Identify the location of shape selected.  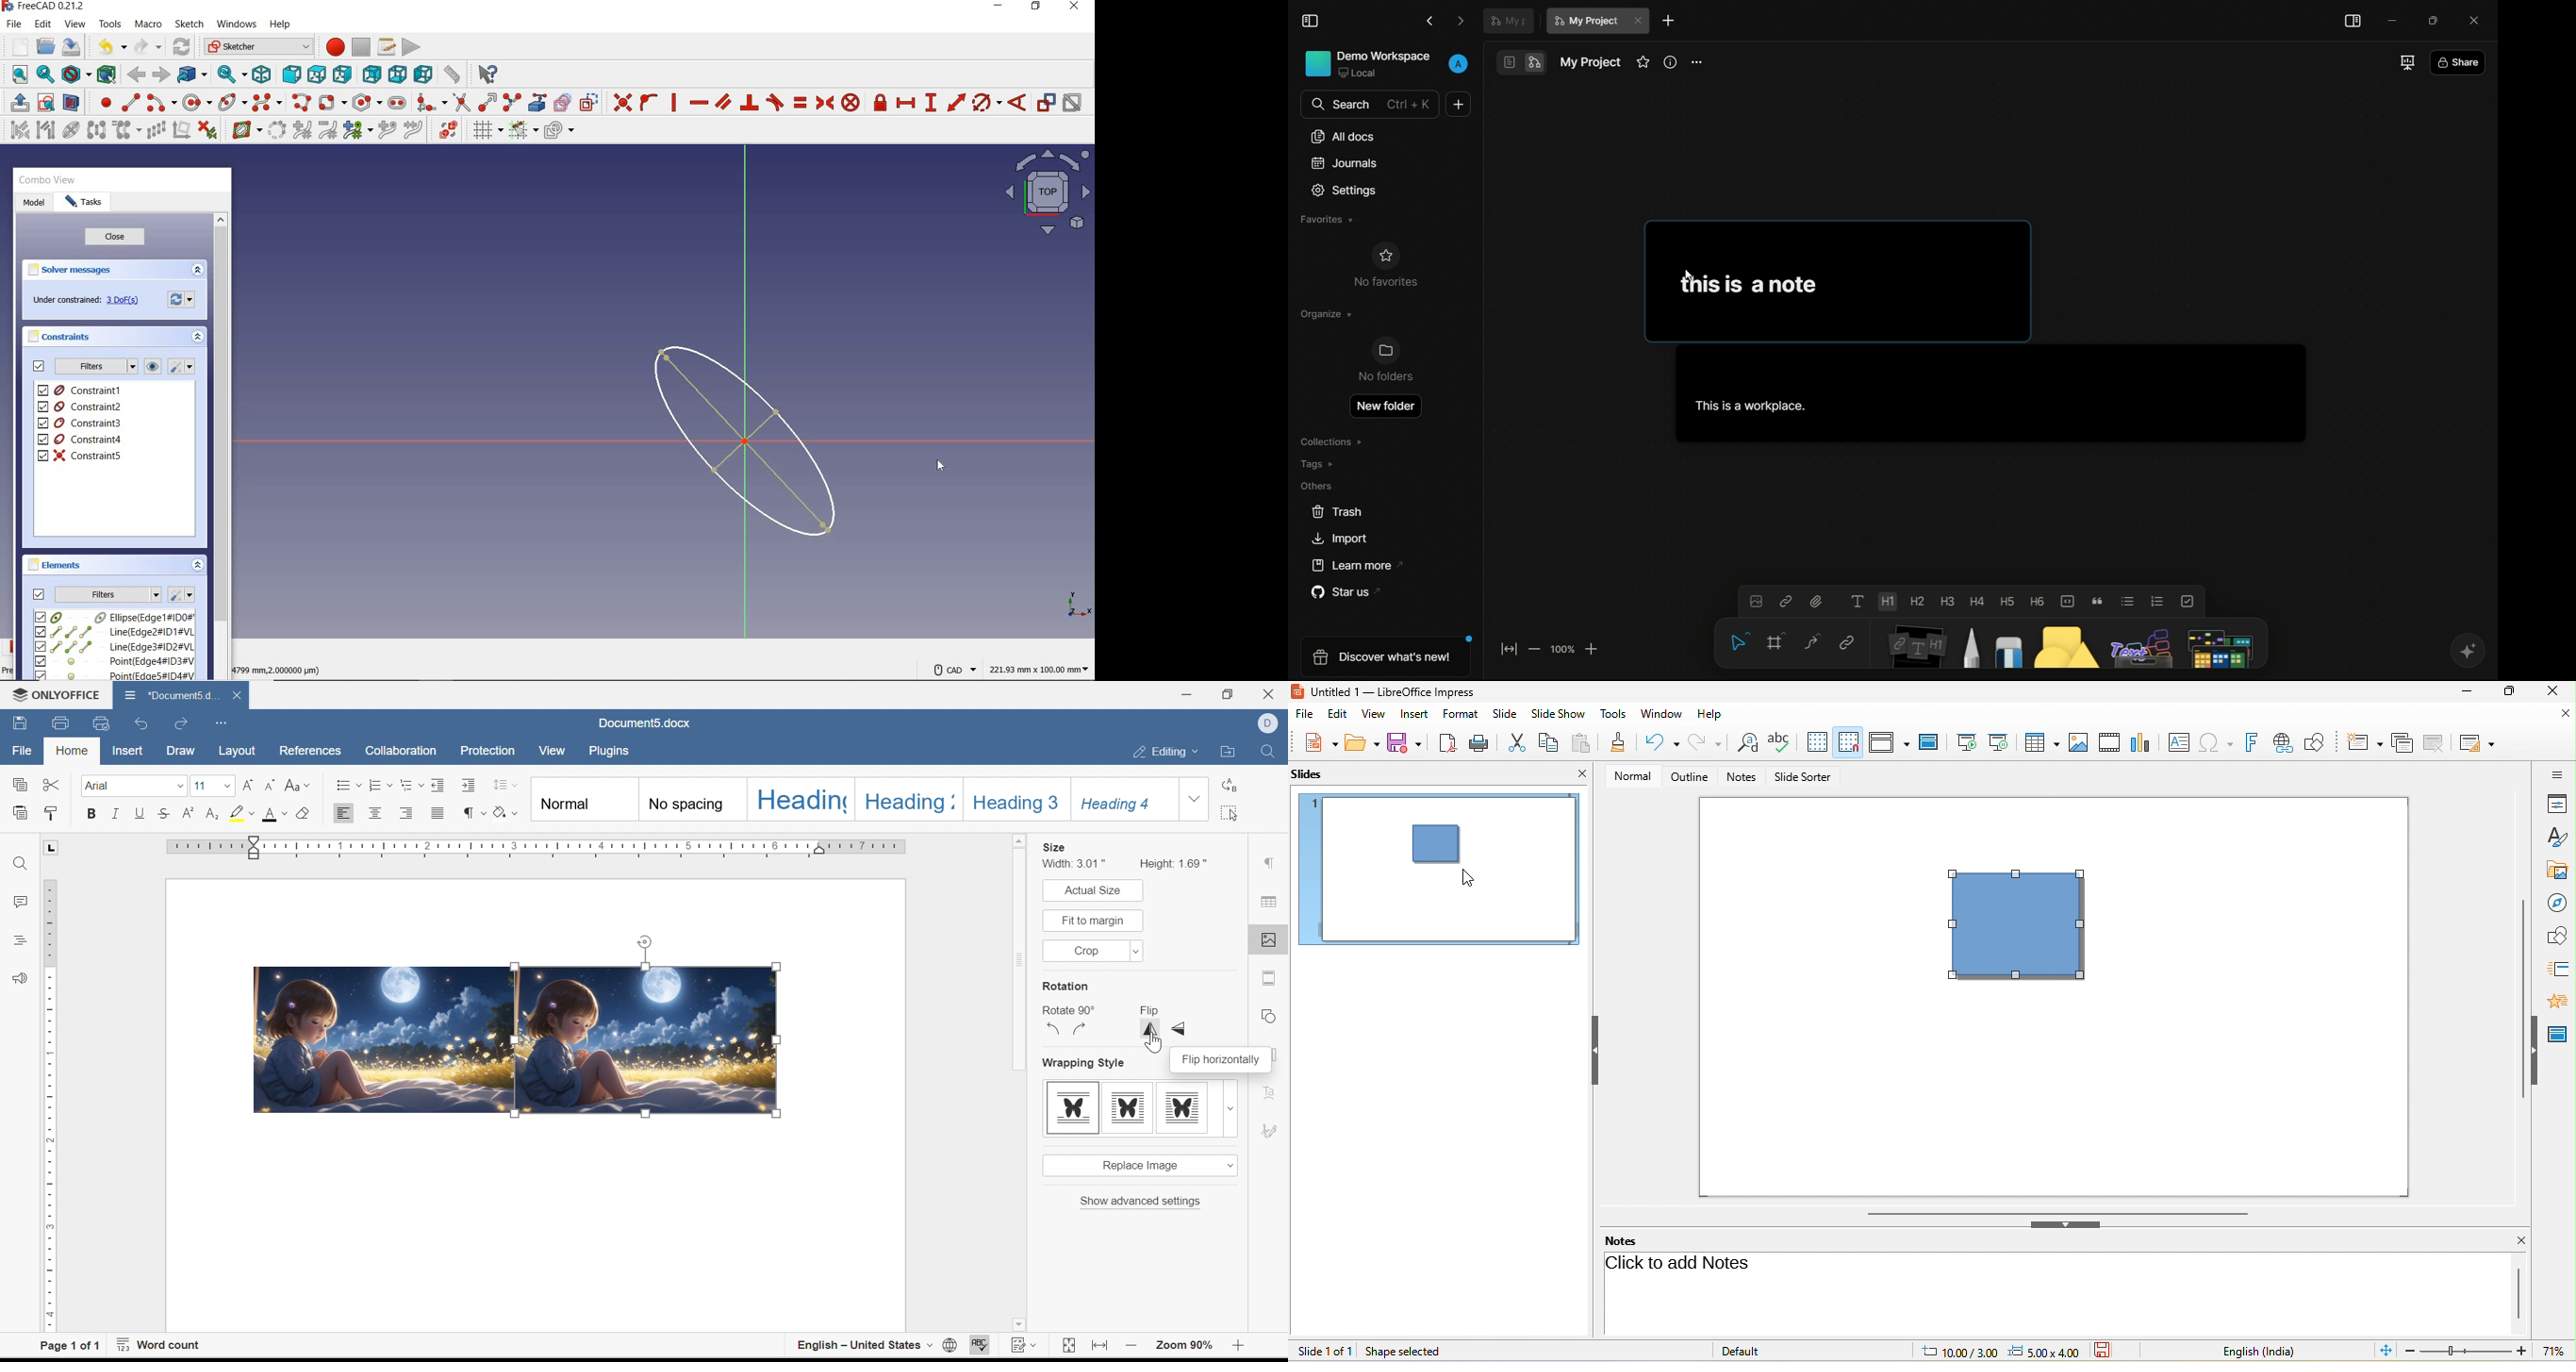
(1405, 1352).